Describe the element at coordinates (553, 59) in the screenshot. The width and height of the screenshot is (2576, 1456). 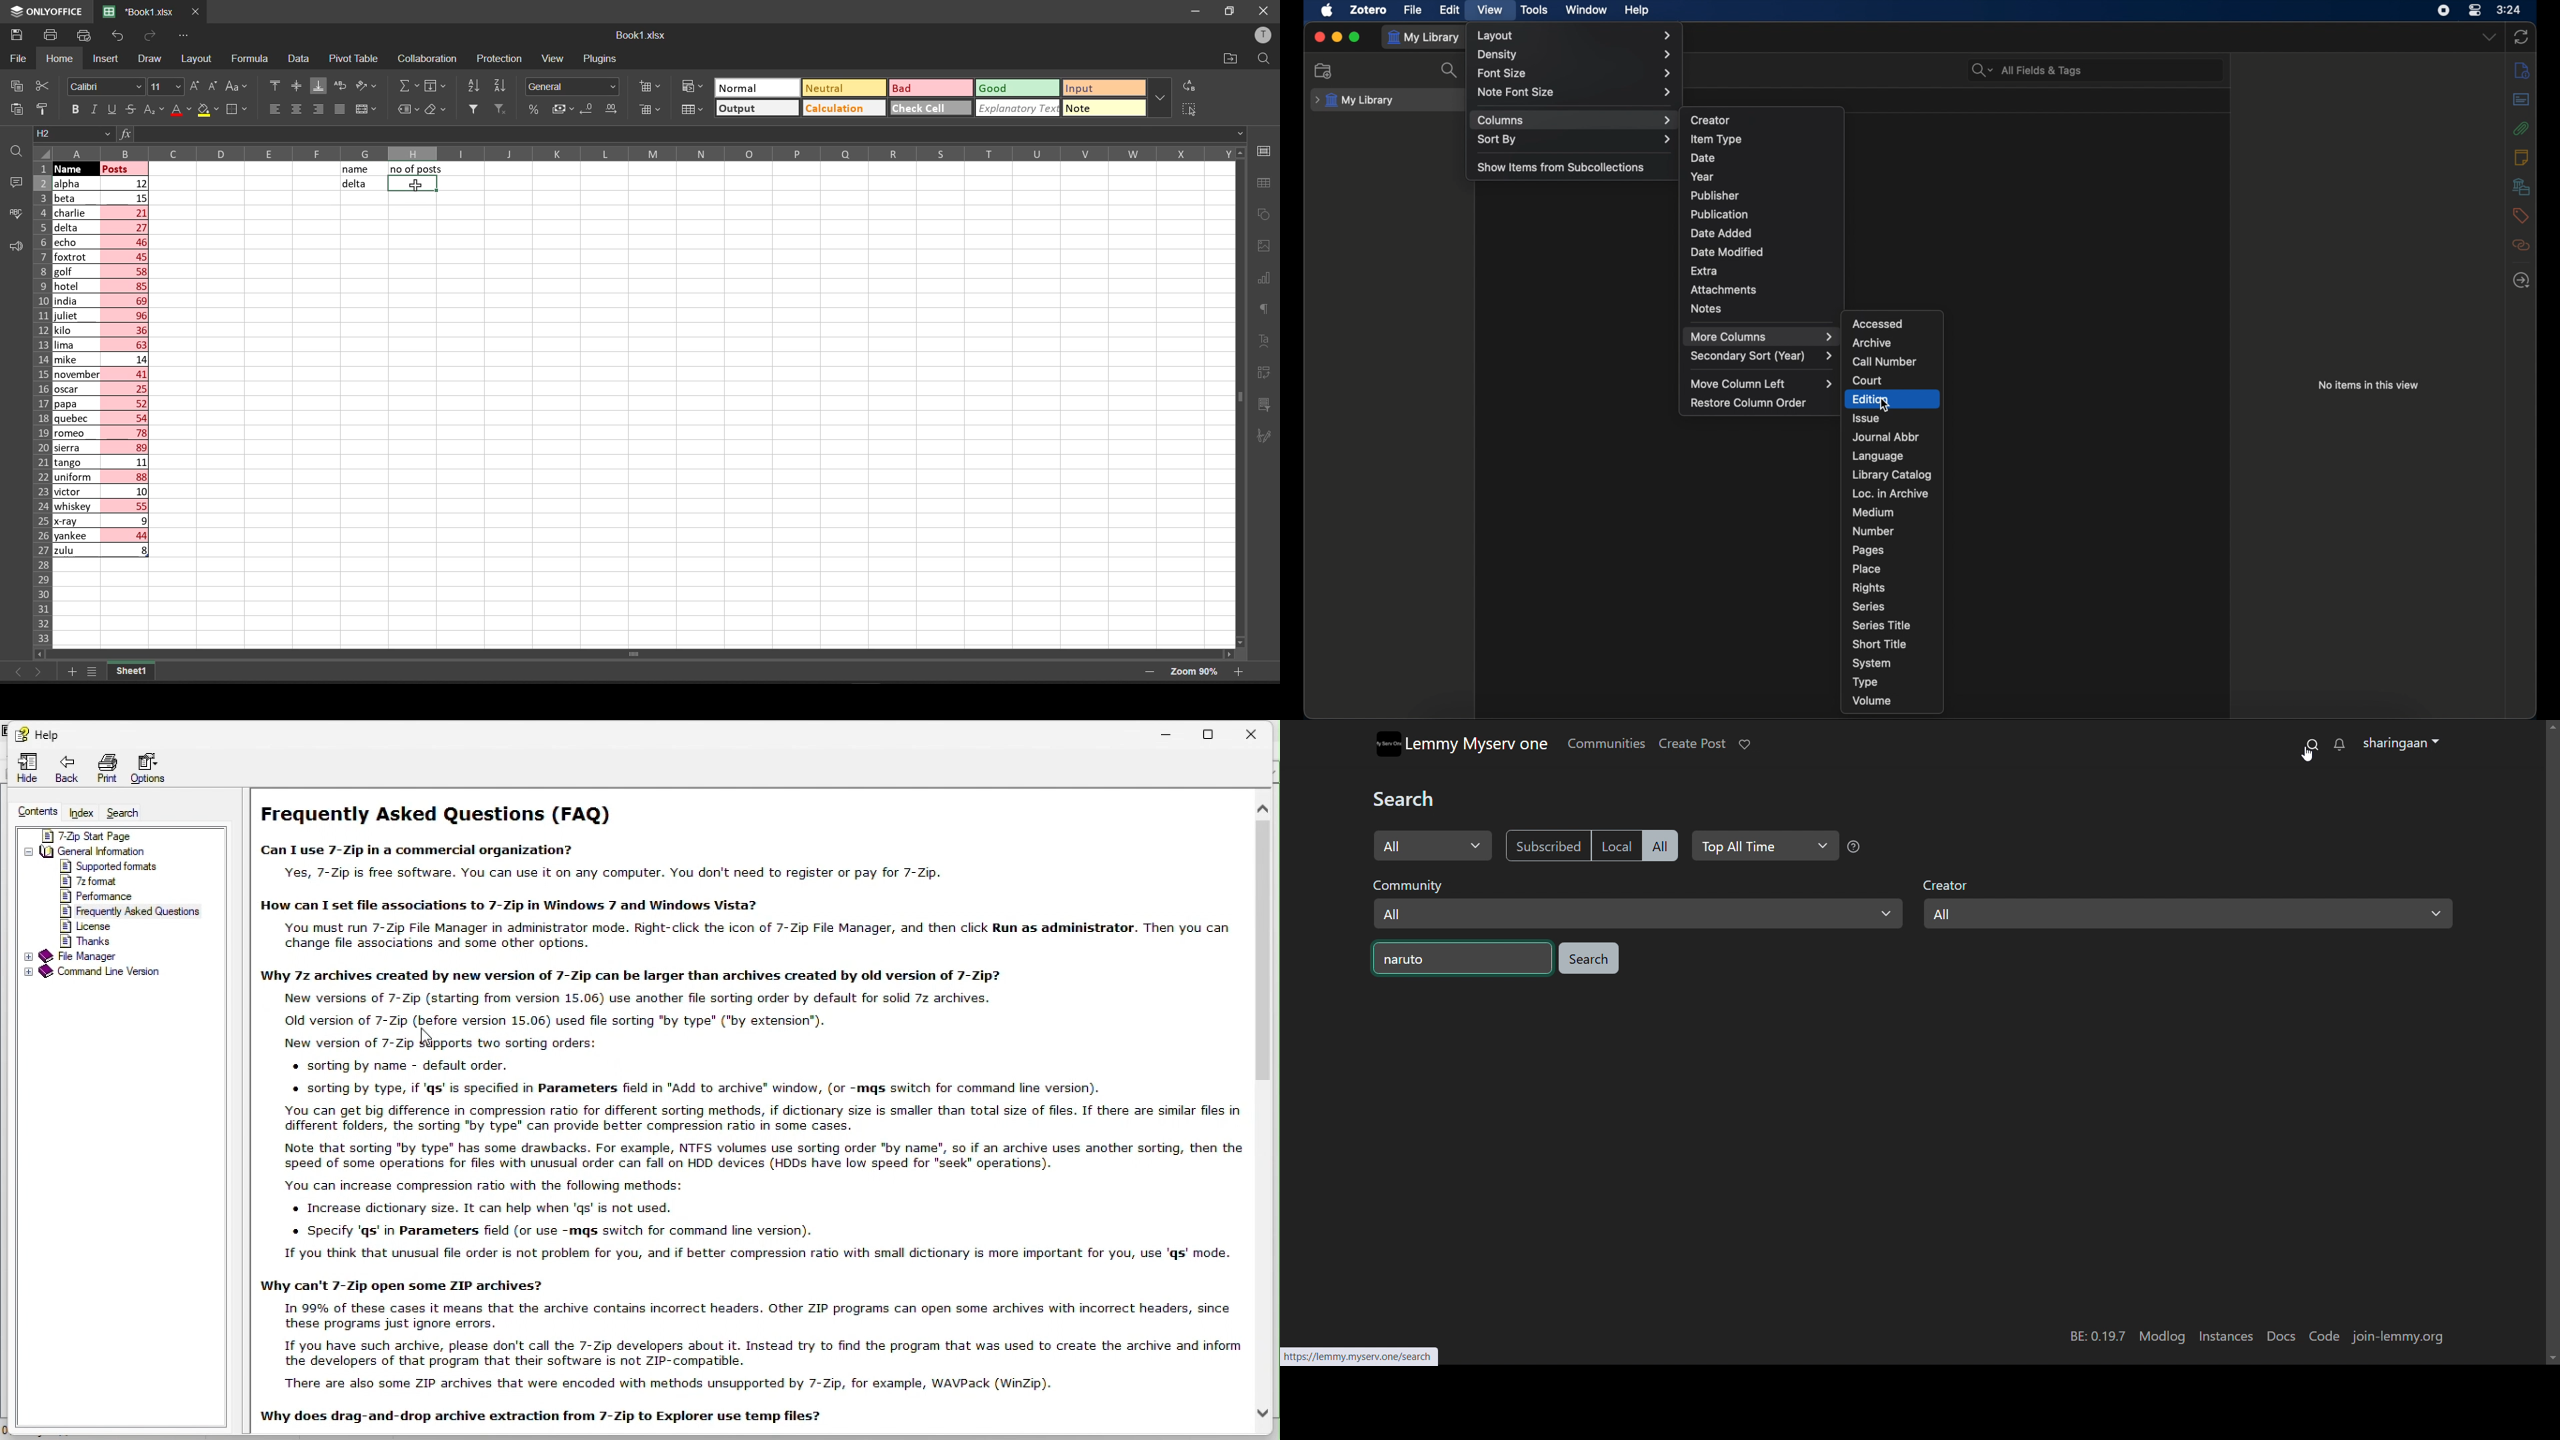
I see `view` at that location.